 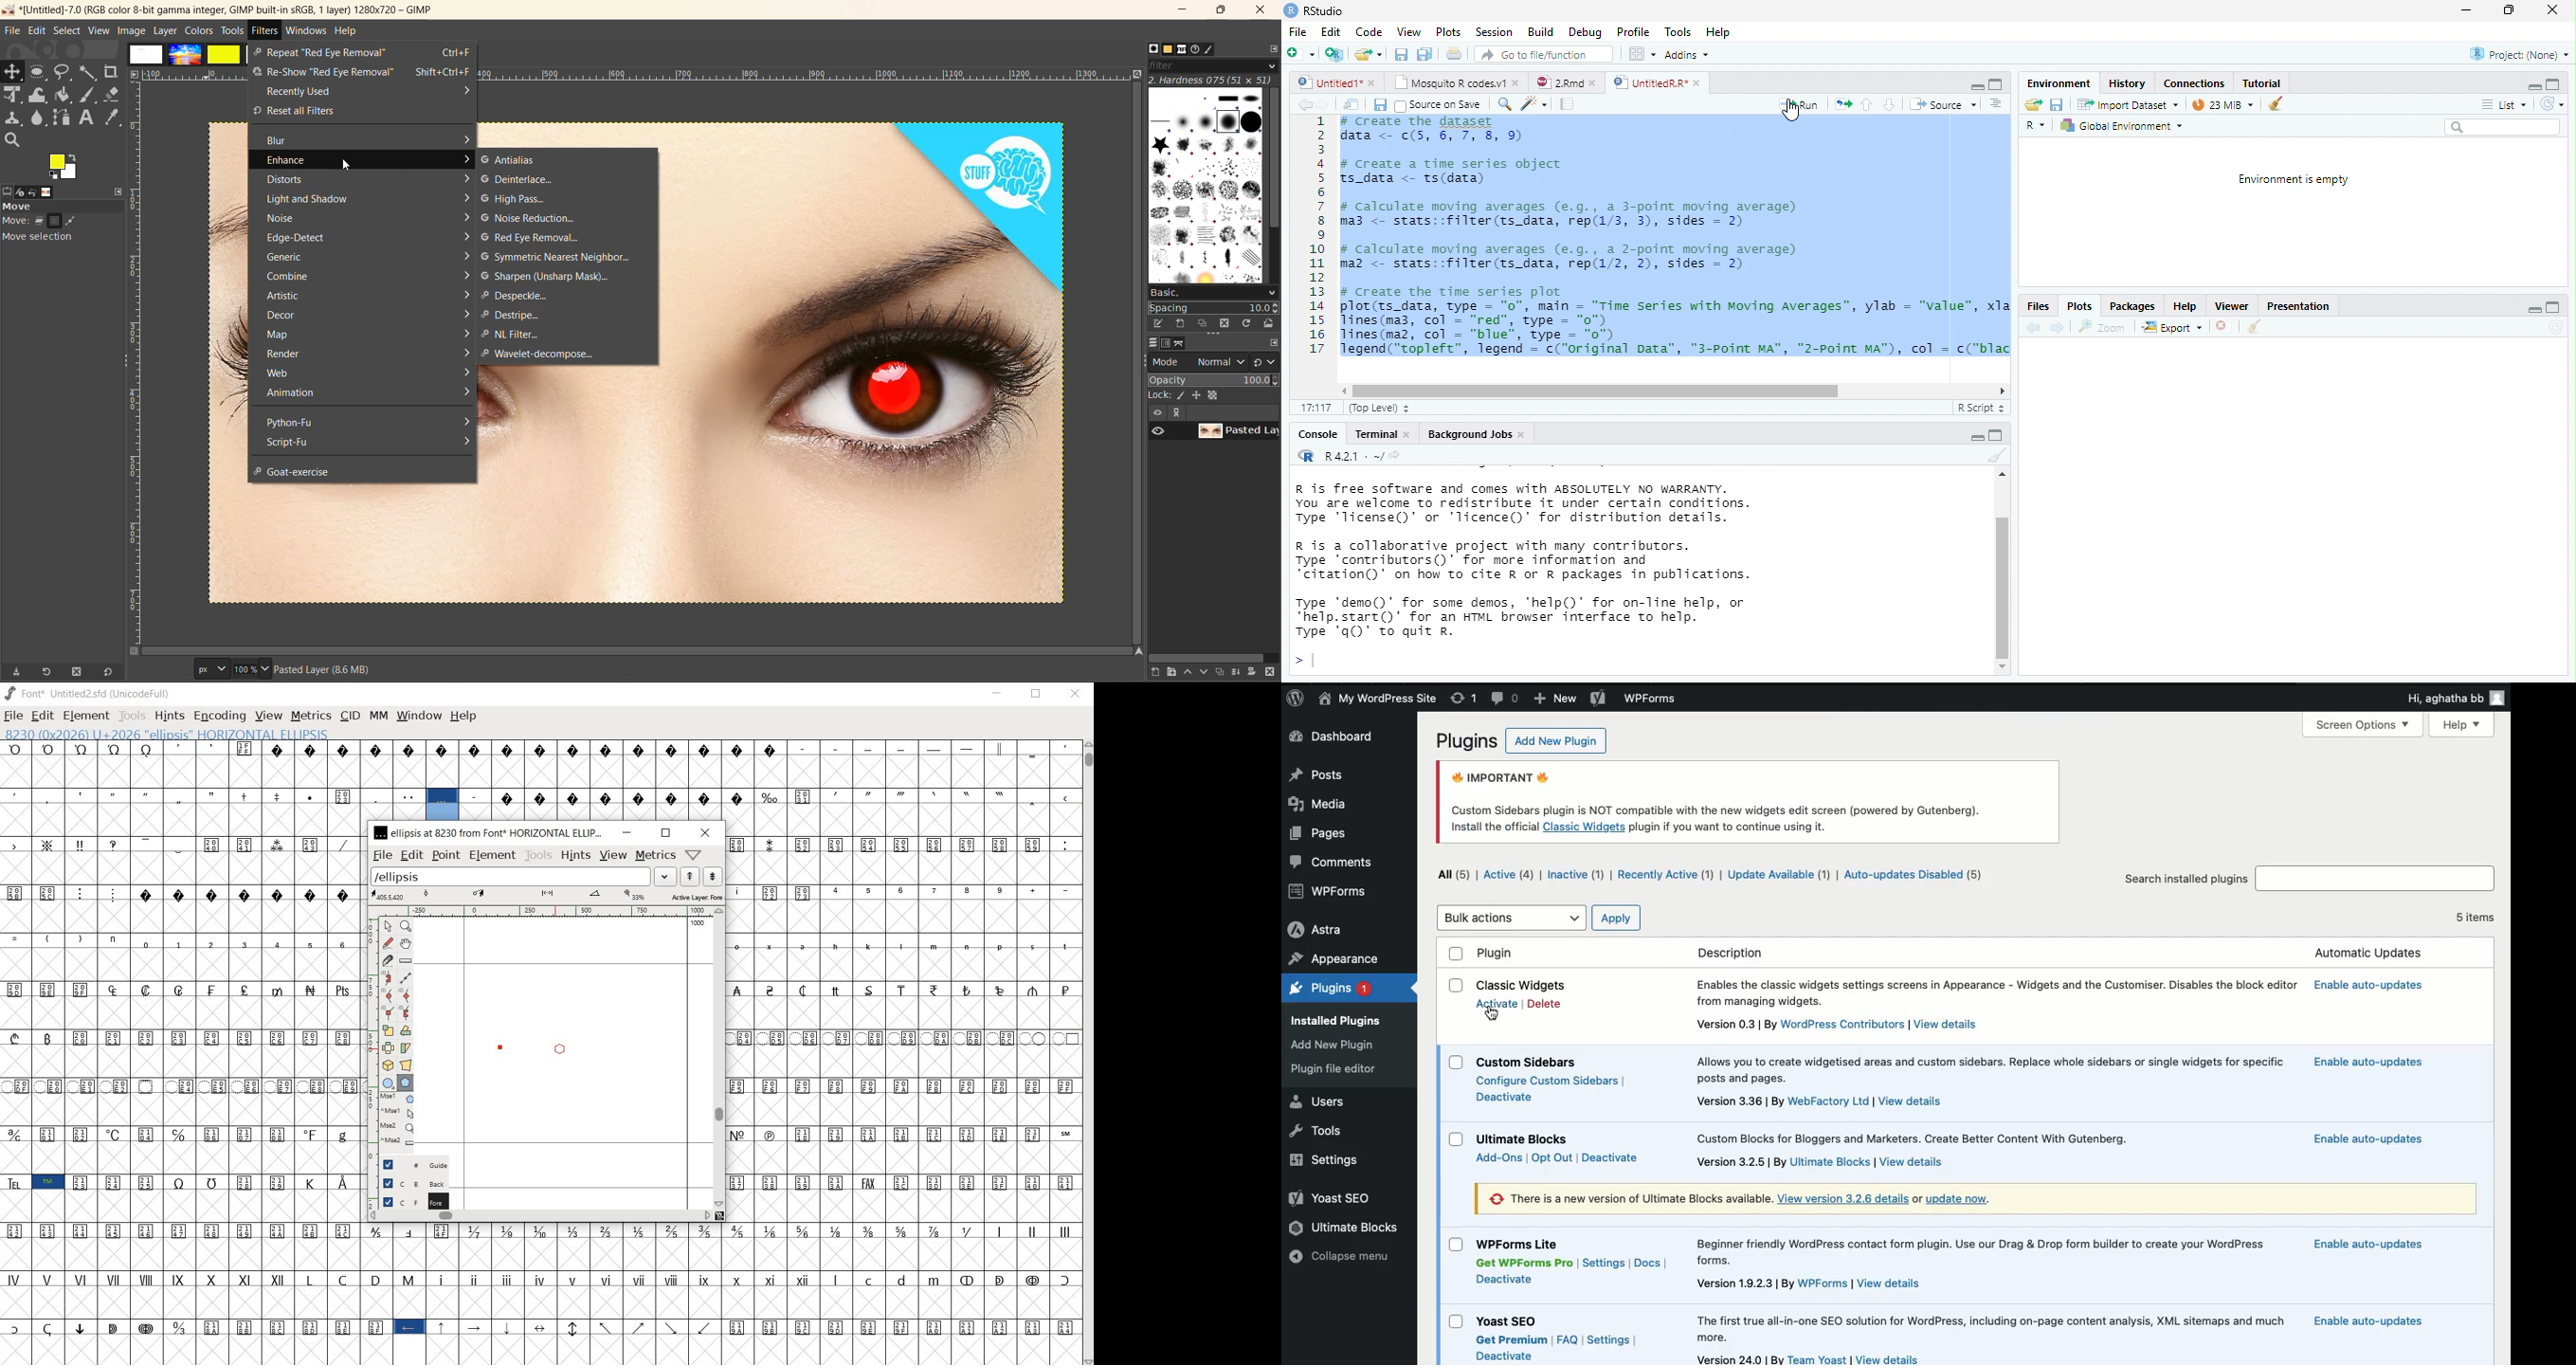 I want to click on Automatic updates, so click(x=2378, y=989).